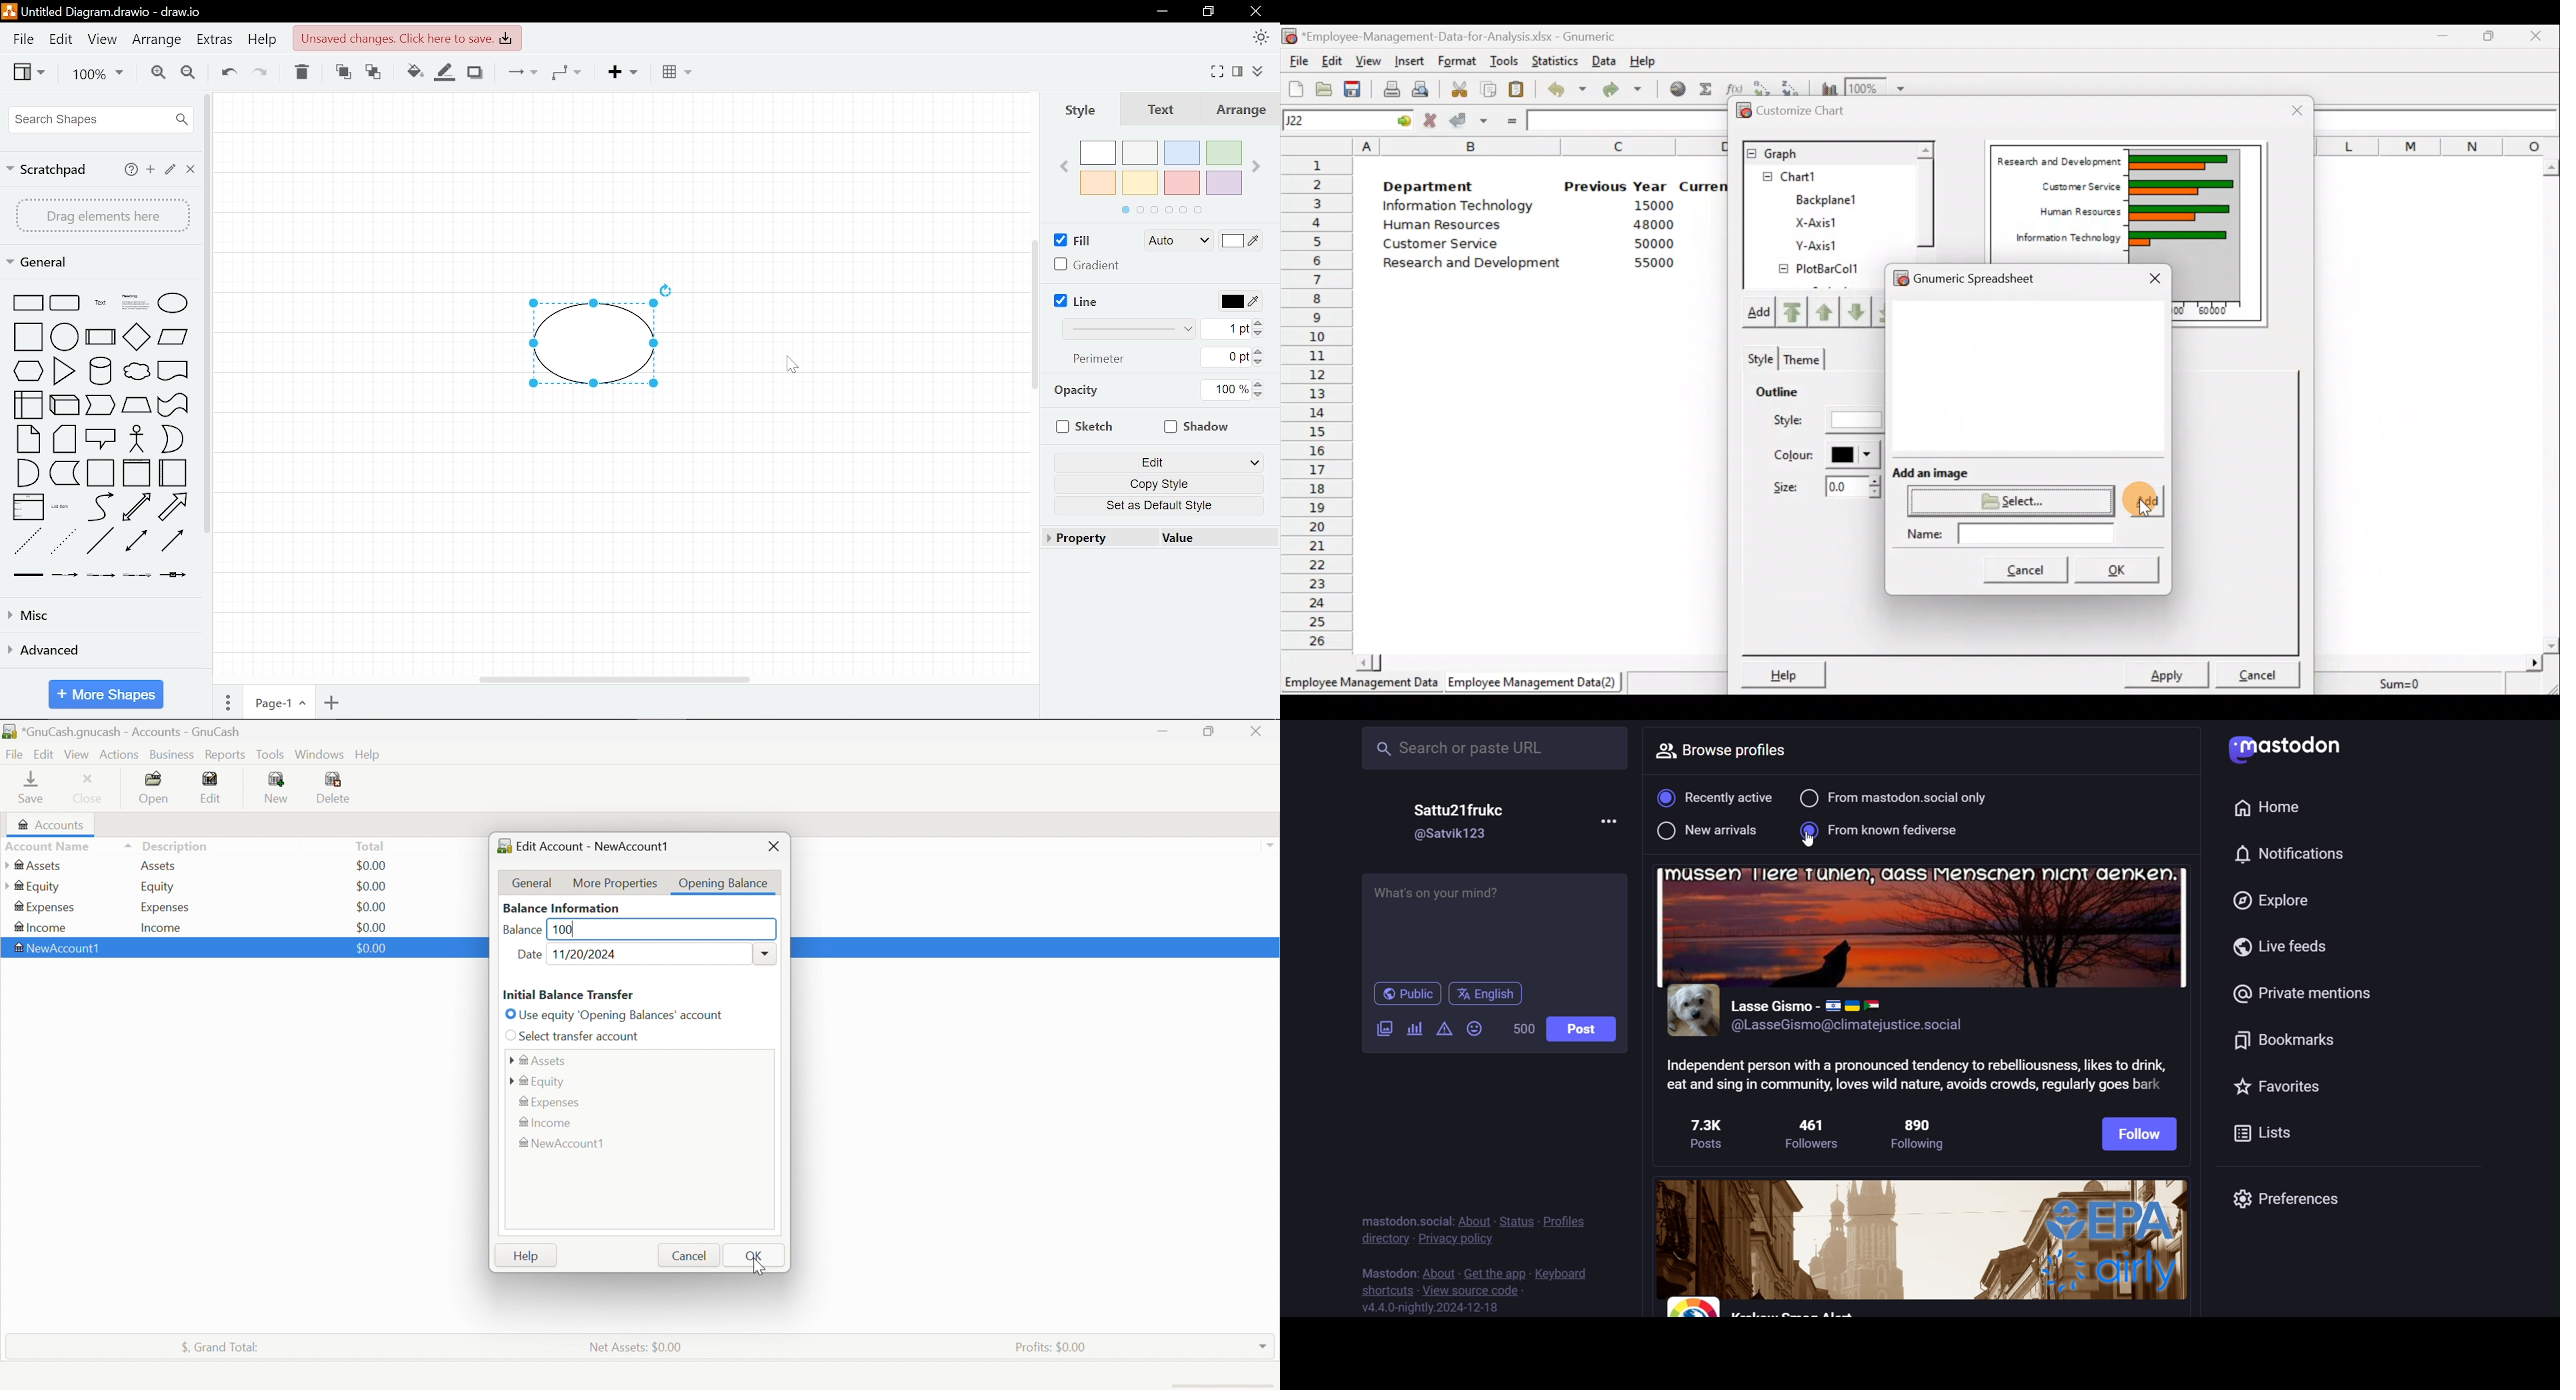 This screenshot has height=1400, width=2576. Describe the element at coordinates (1583, 1025) in the screenshot. I see `post` at that location.